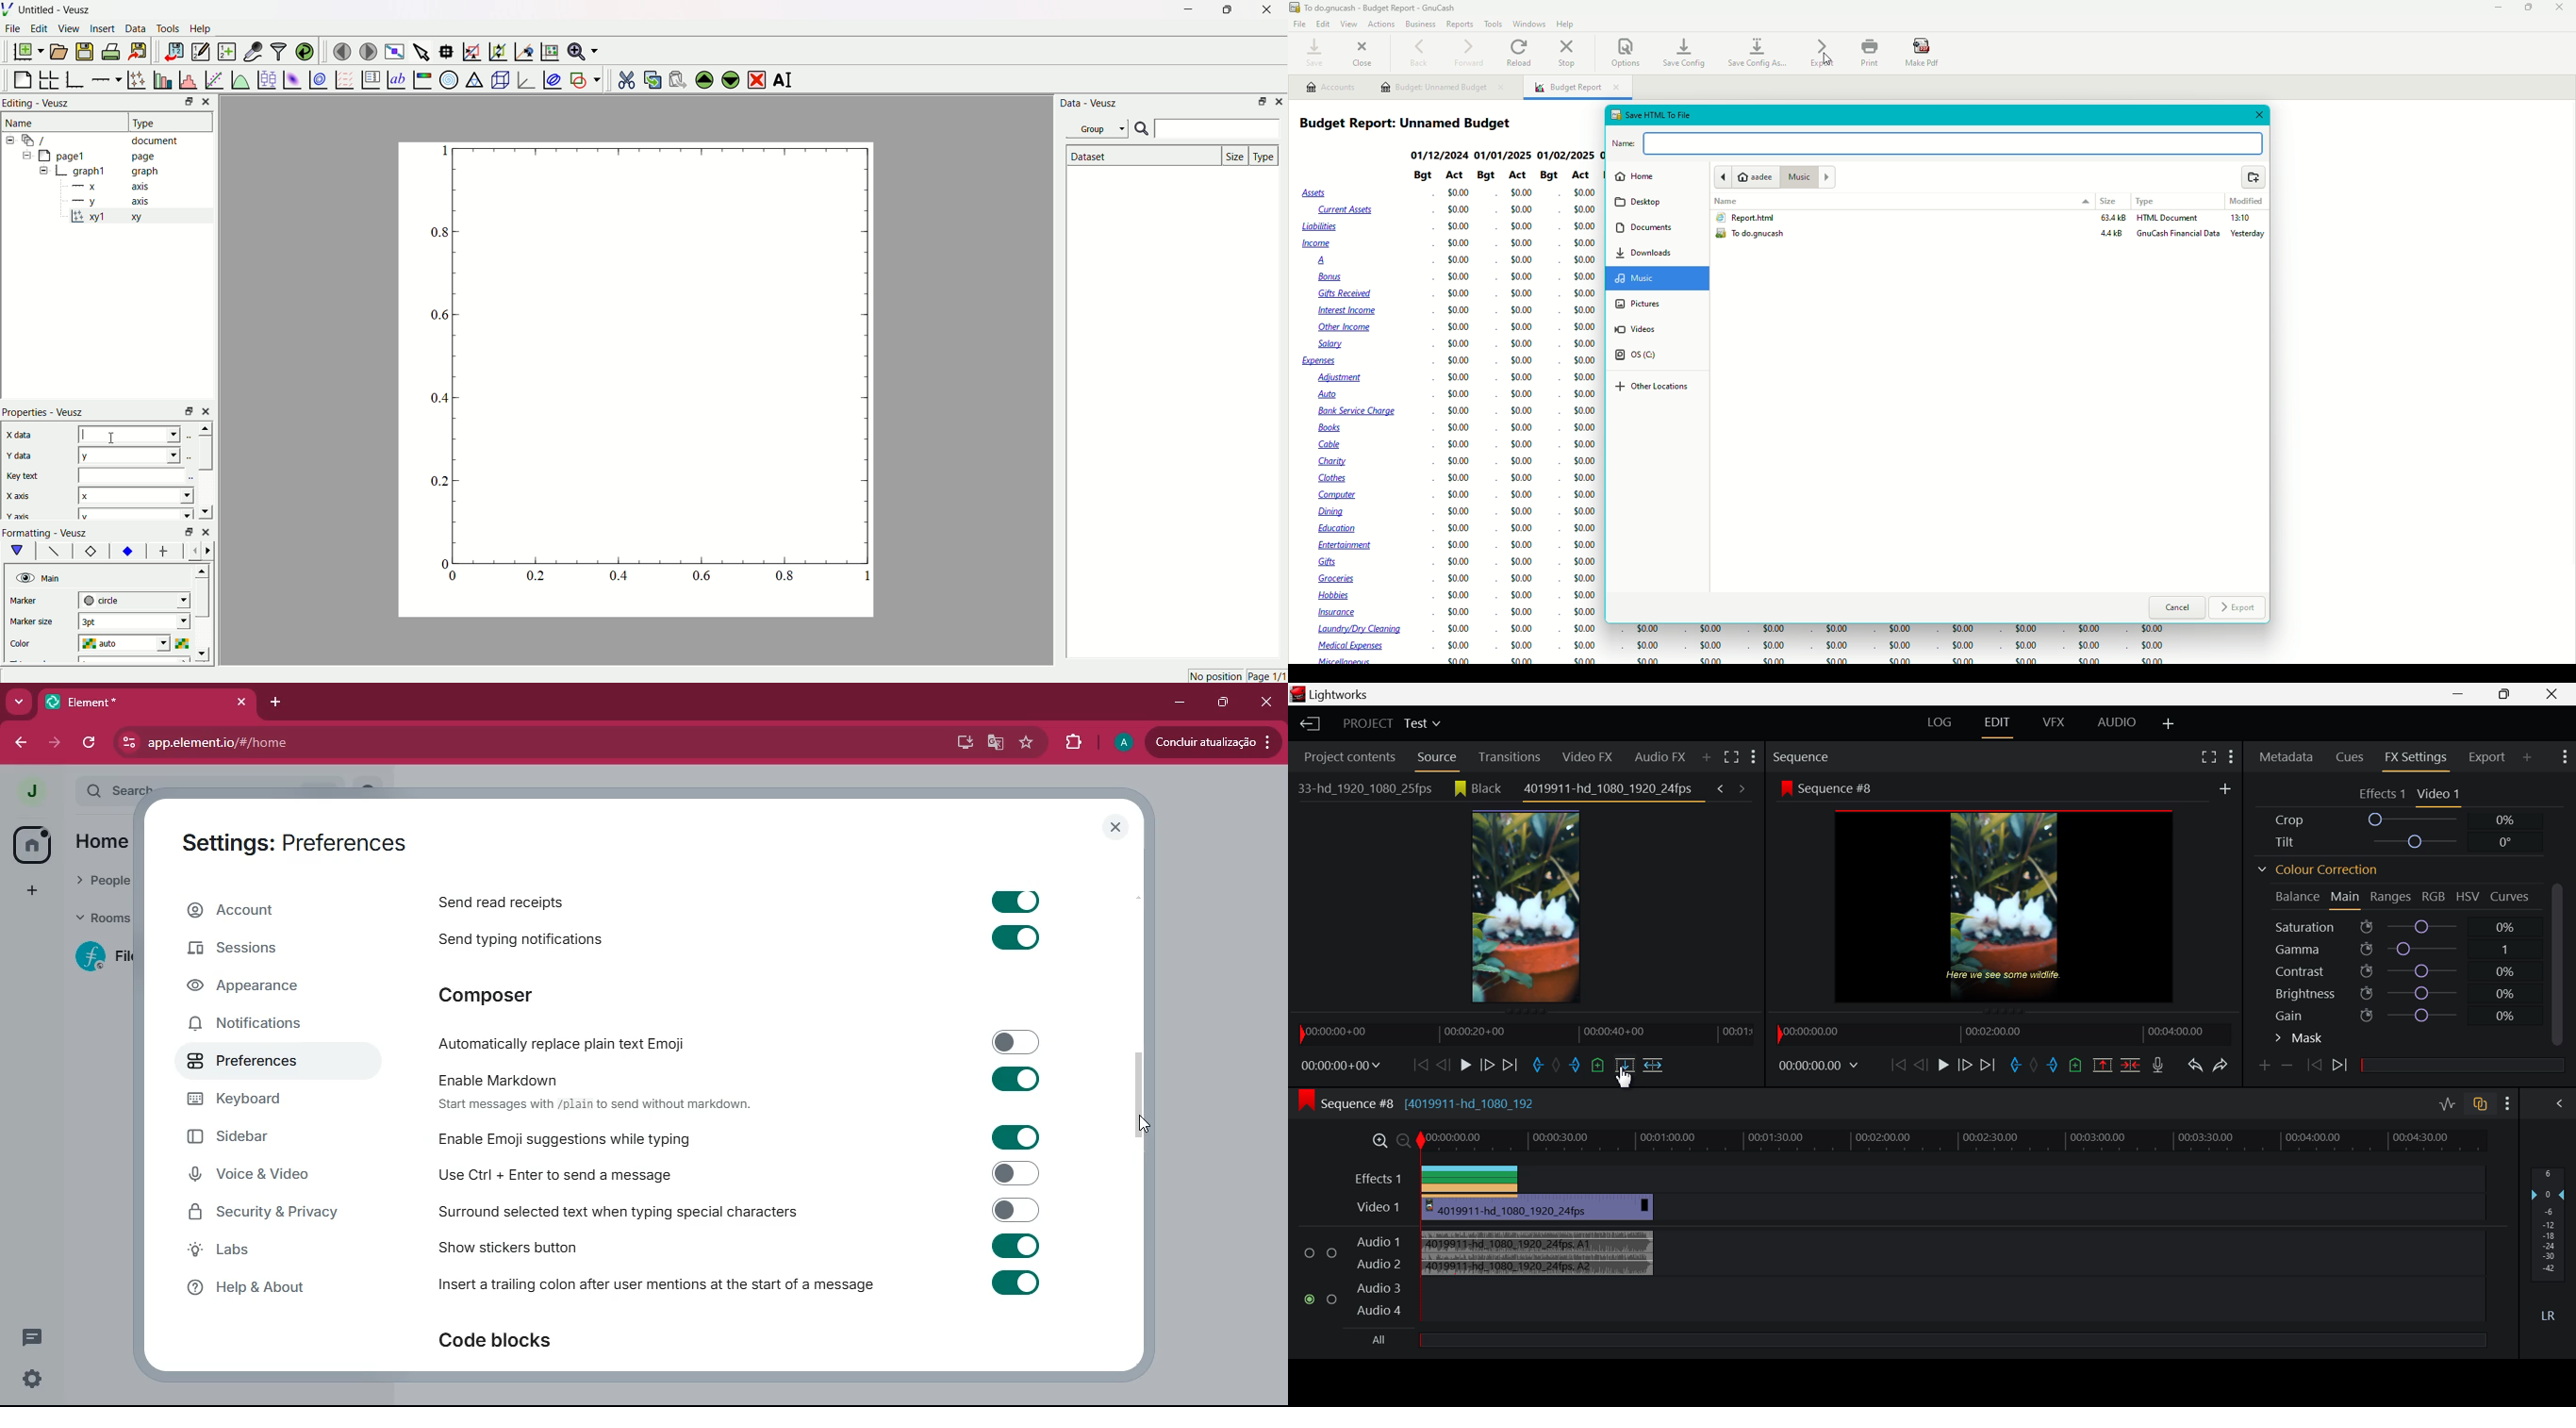 This screenshot has height=1428, width=2576. What do you see at coordinates (502, 995) in the screenshot?
I see `composer` at bounding box center [502, 995].